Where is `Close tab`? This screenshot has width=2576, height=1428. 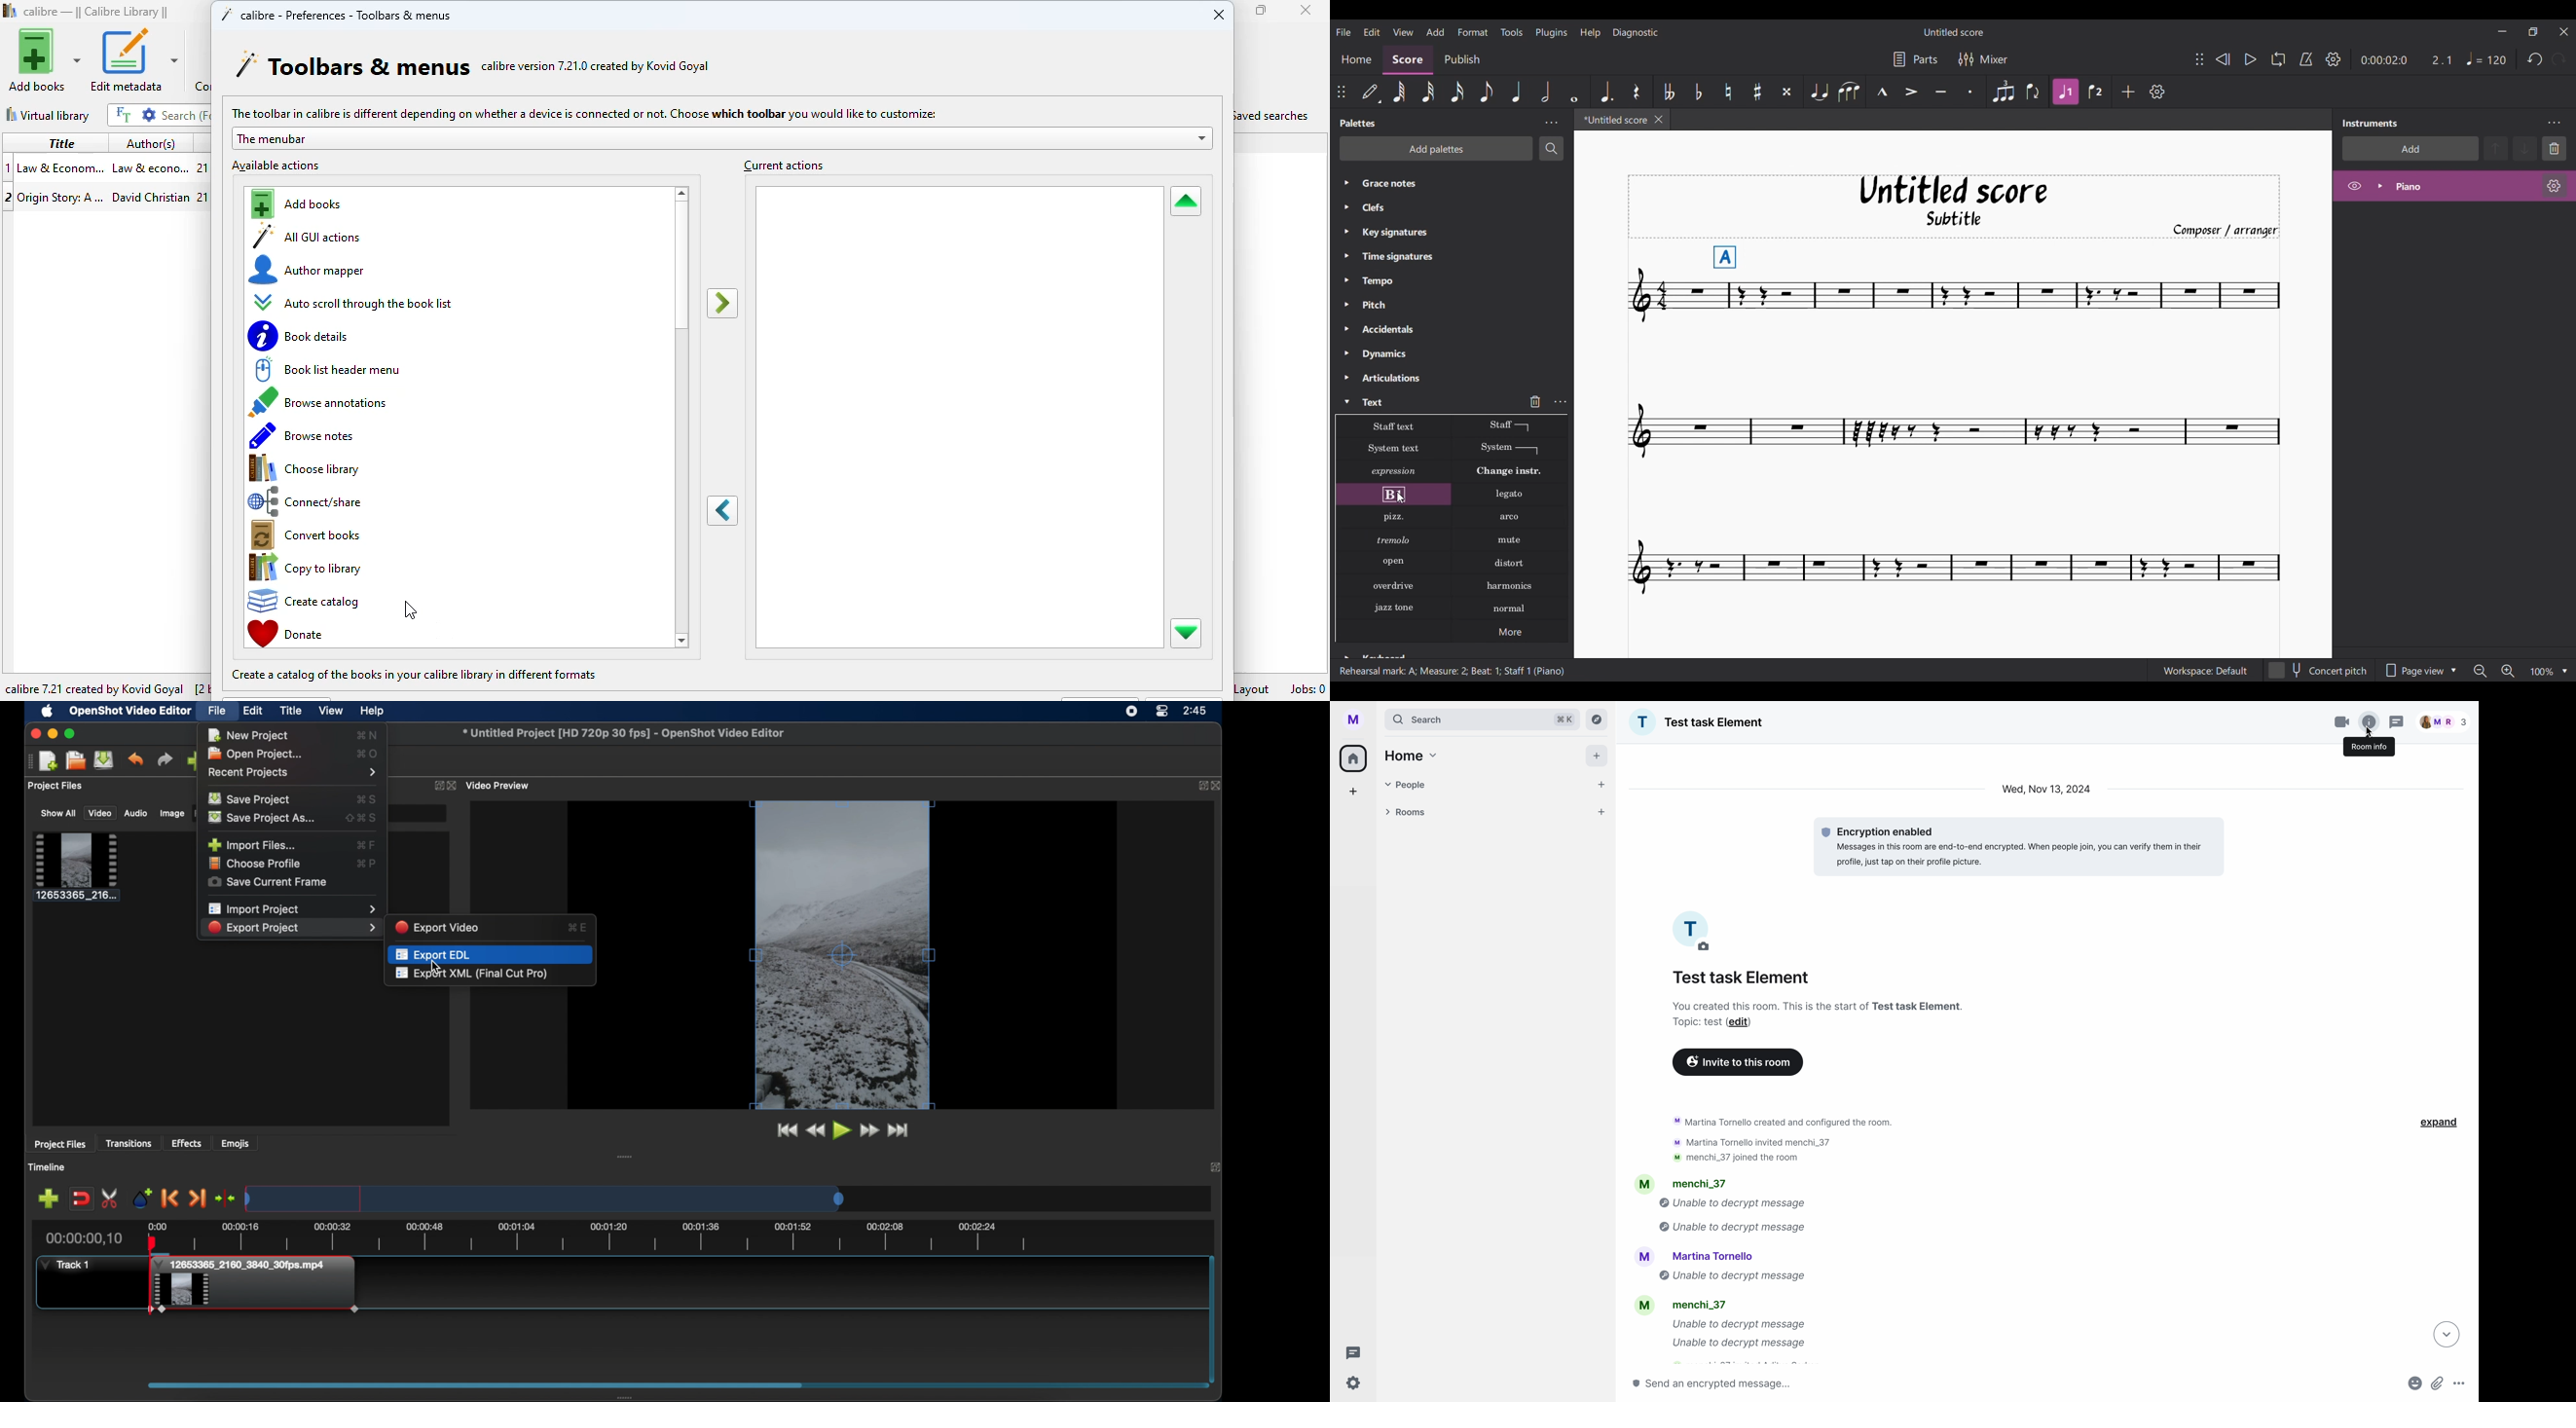 Close tab is located at coordinates (1658, 119).